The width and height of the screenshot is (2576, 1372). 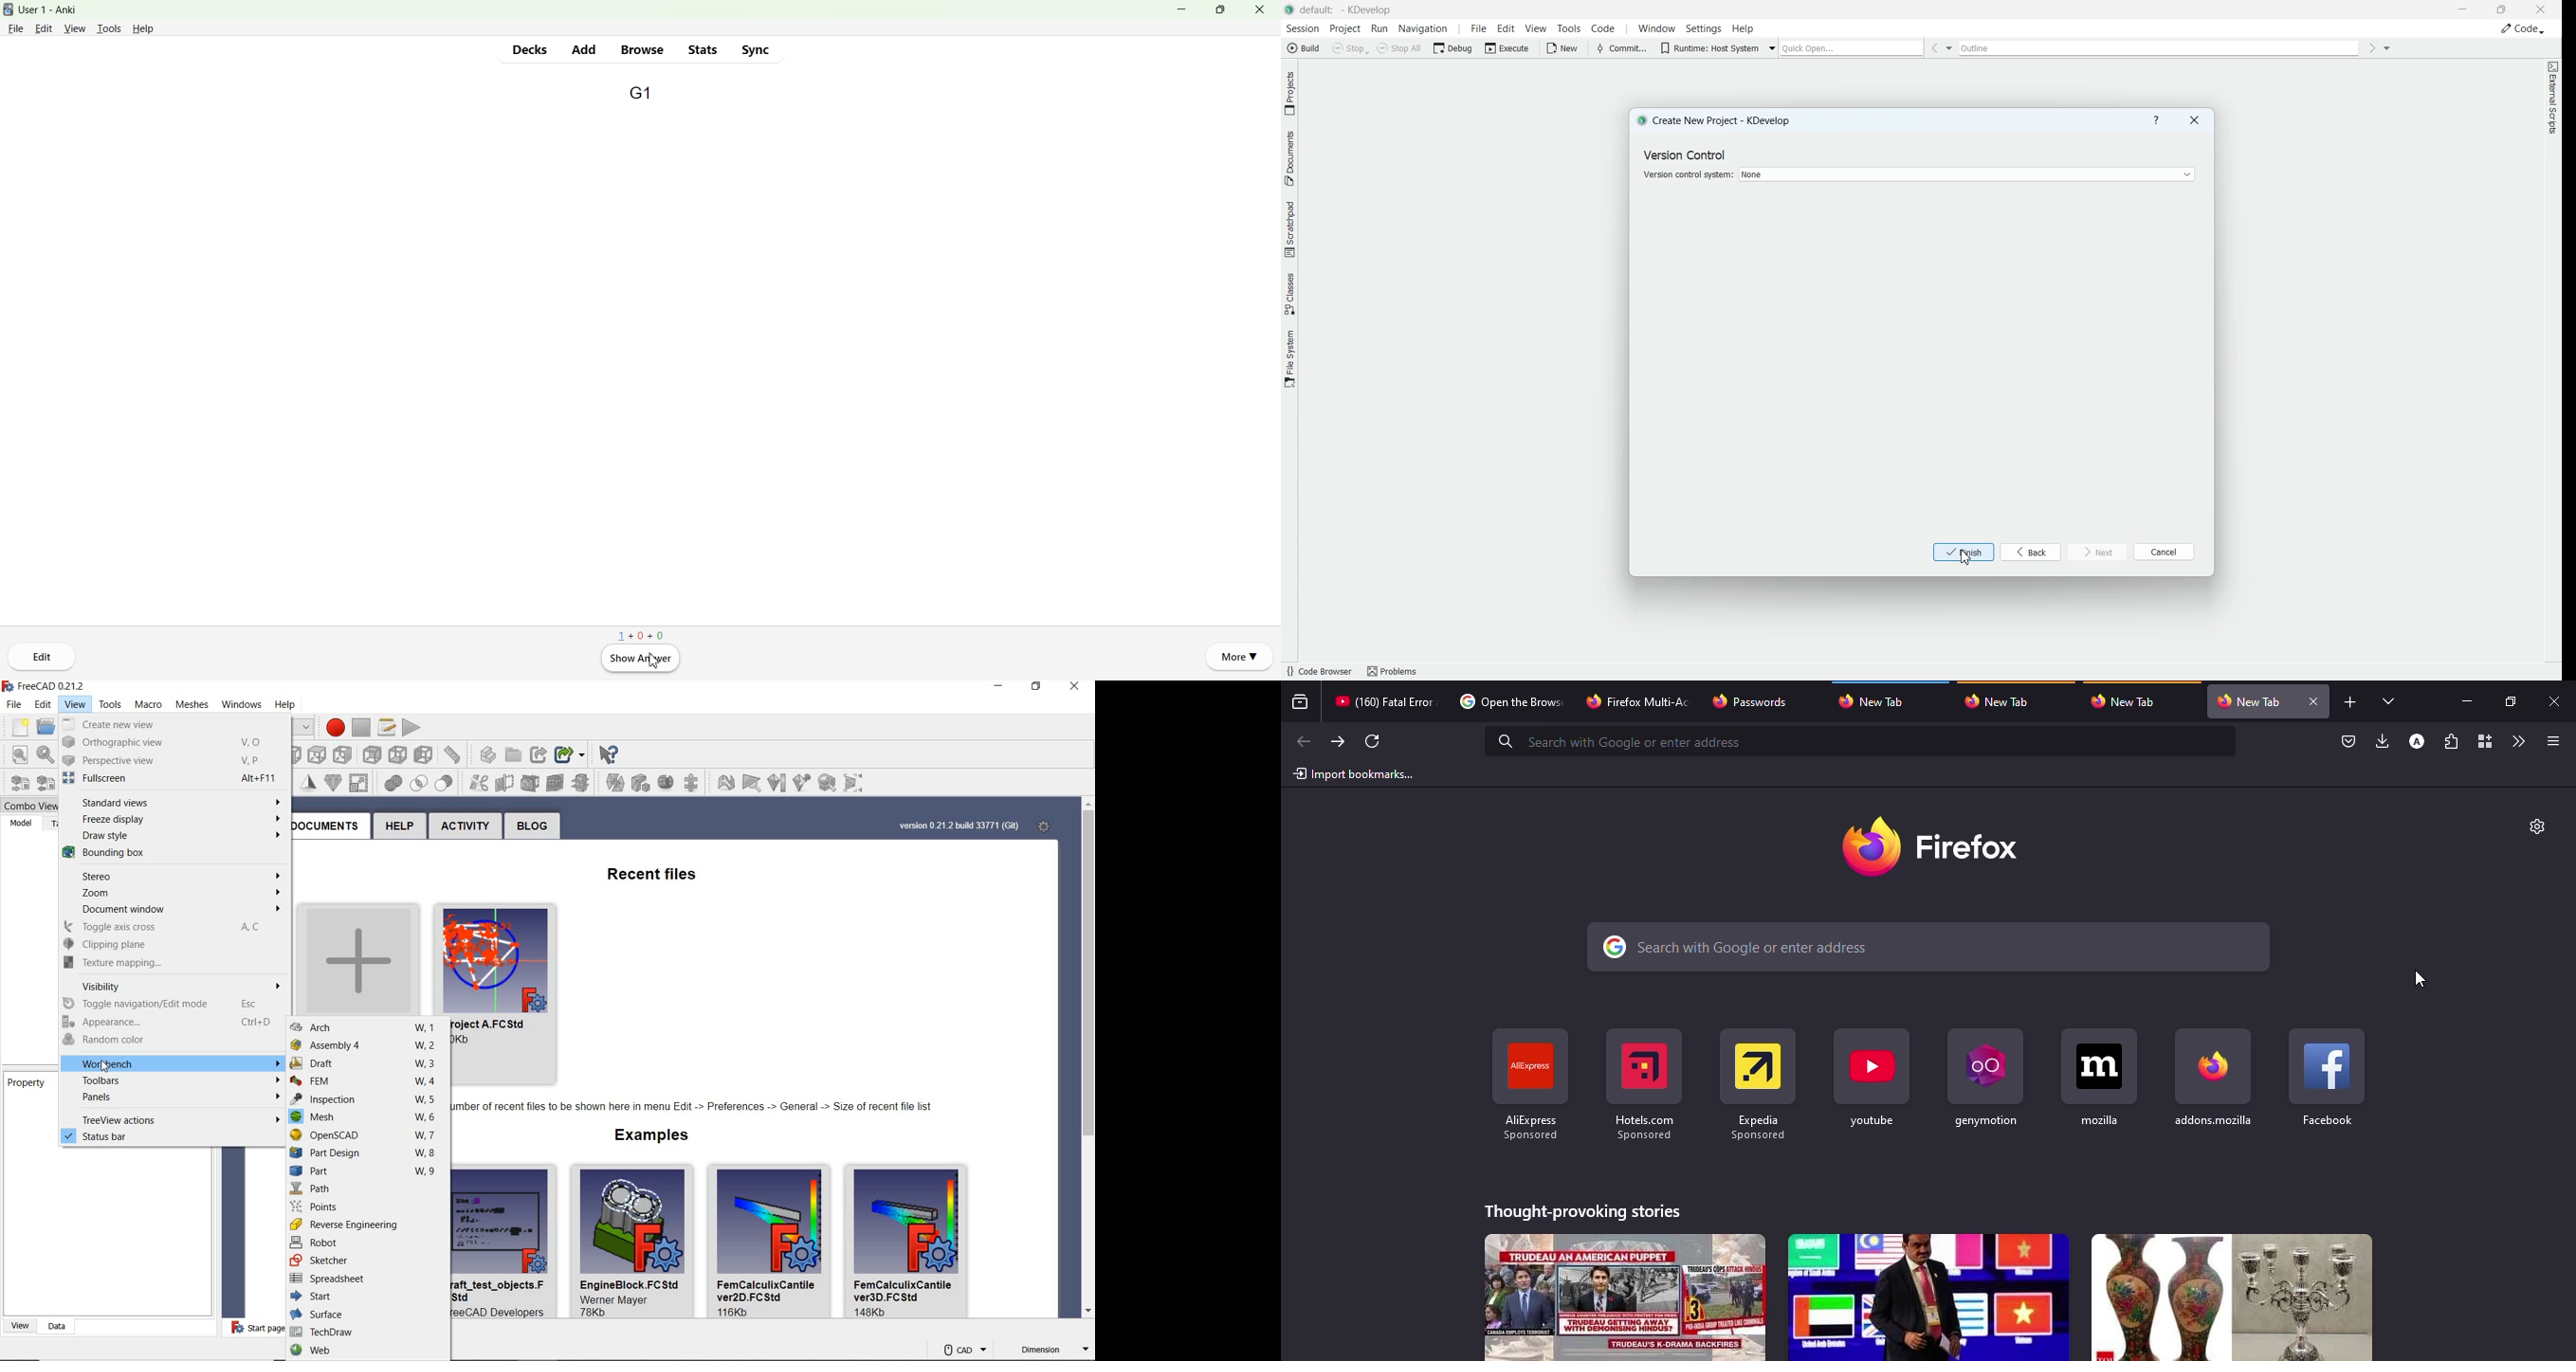 What do you see at coordinates (168, 778) in the screenshot?
I see `fullscreen` at bounding box center [168, 778].